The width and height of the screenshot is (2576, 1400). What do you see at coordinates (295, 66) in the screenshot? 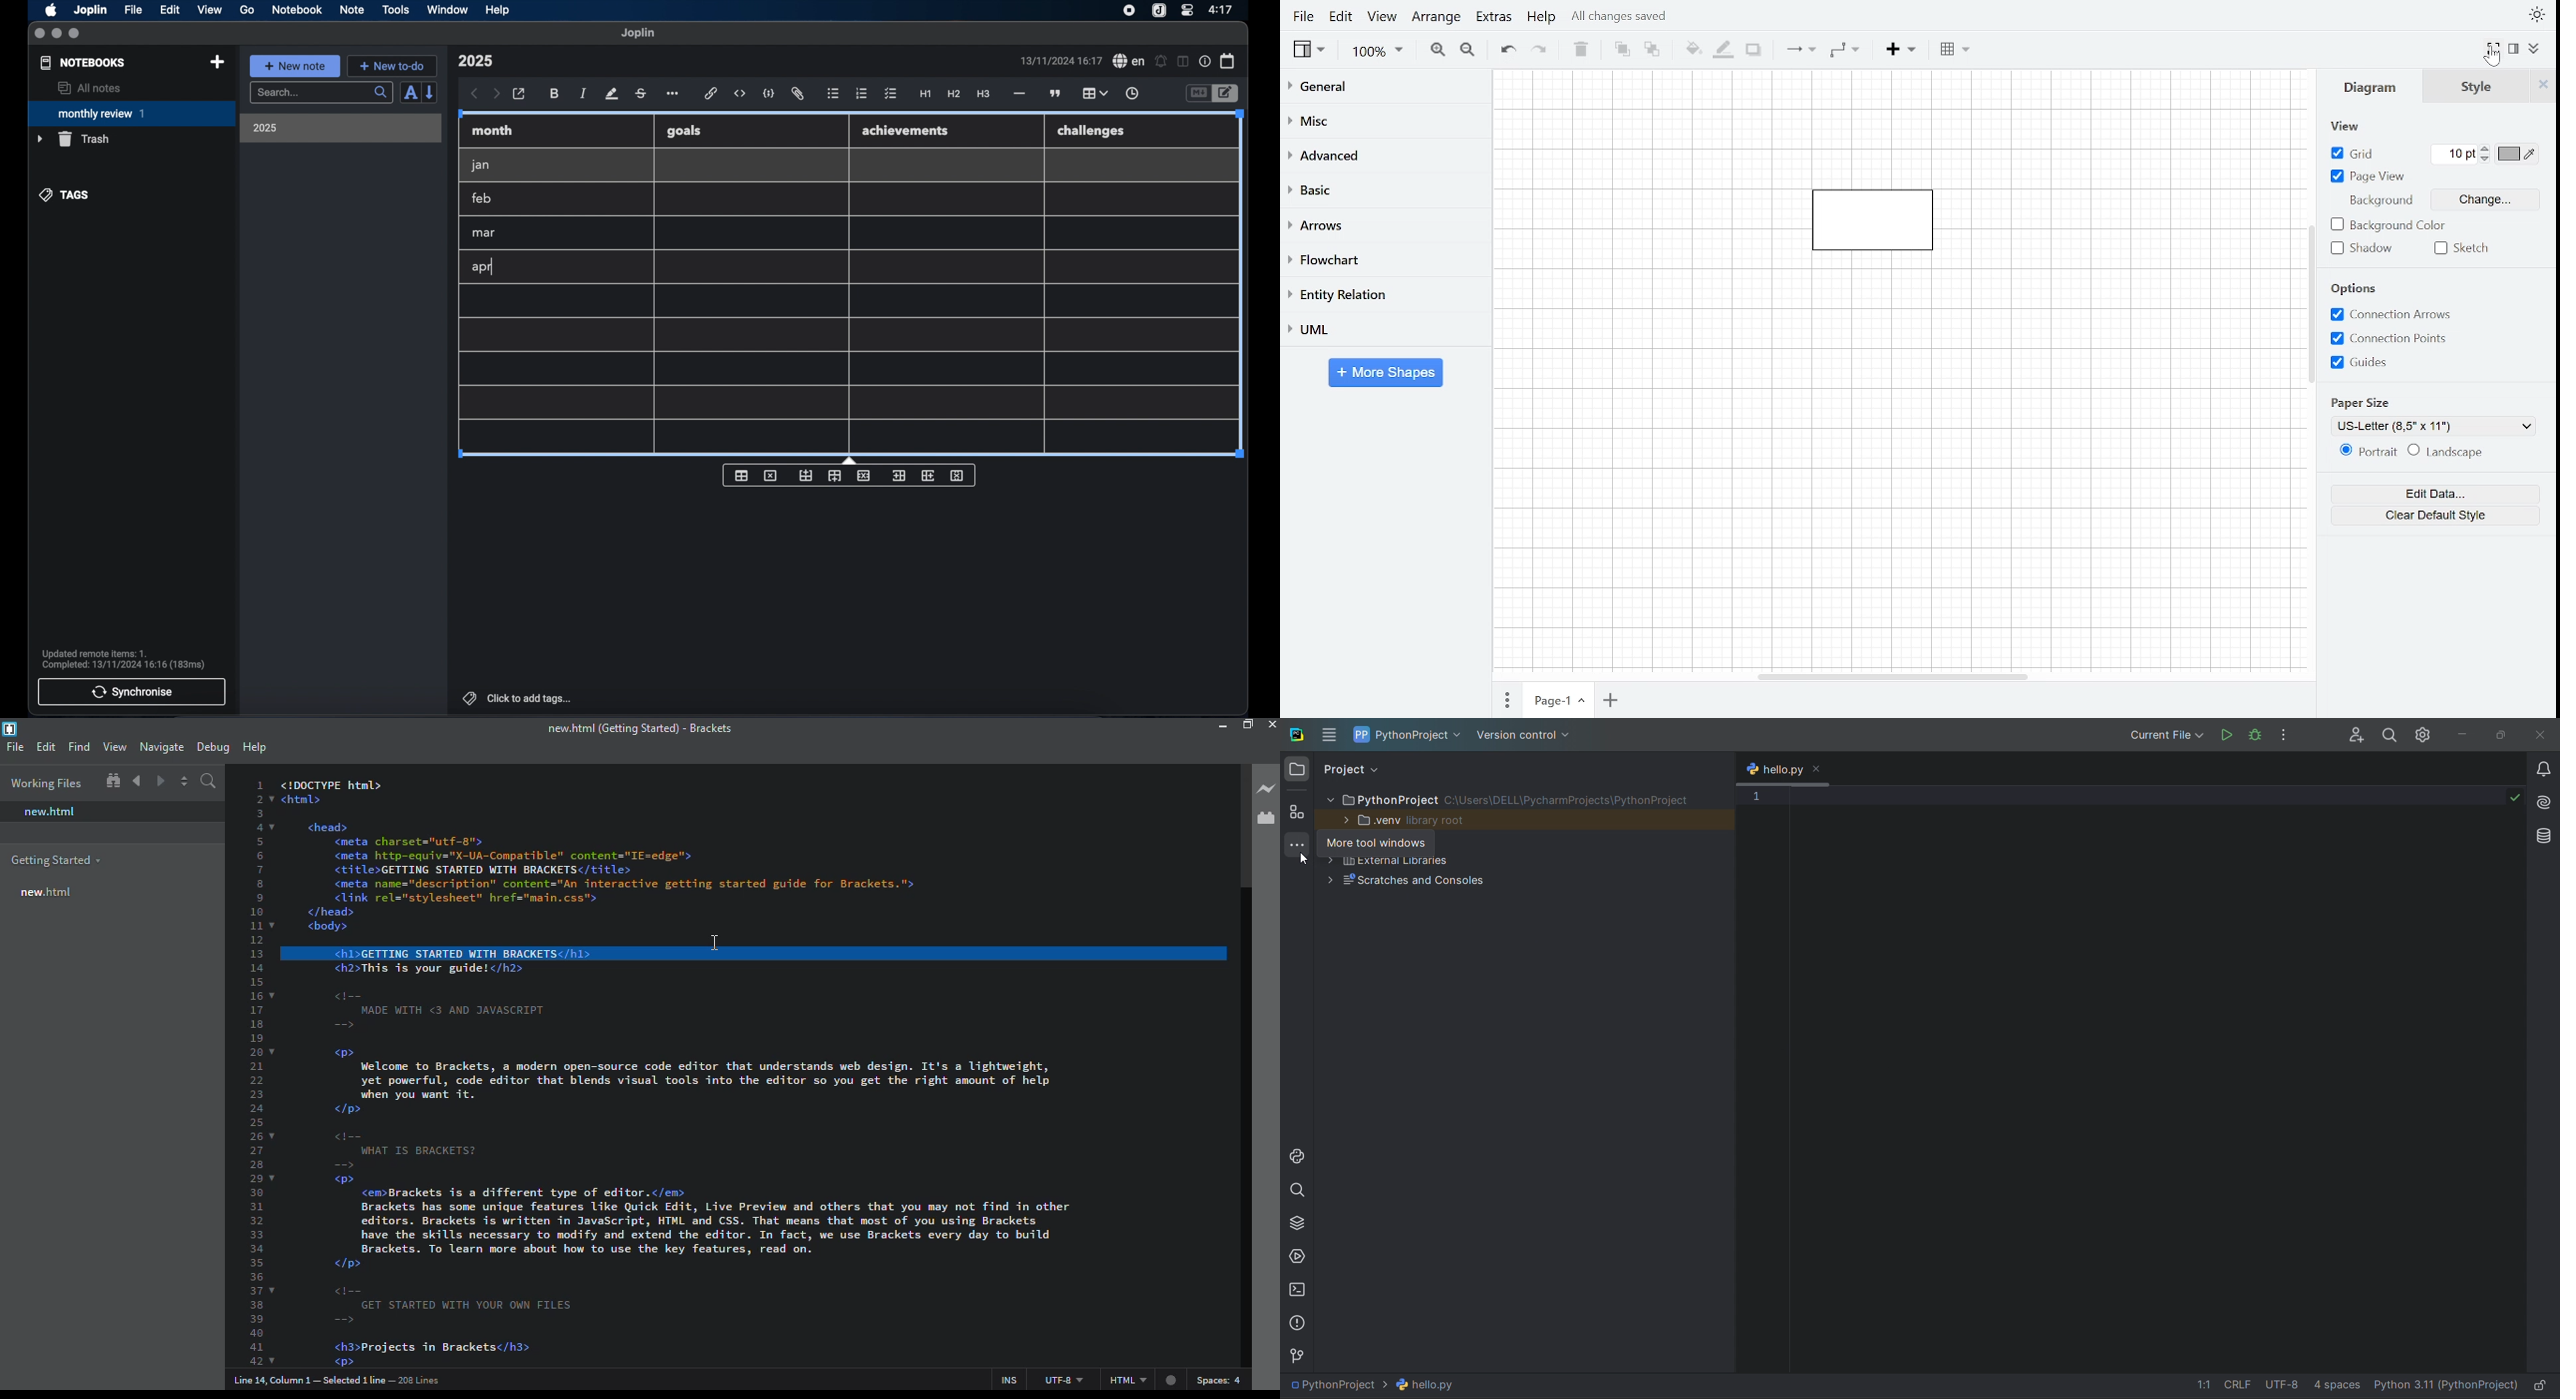
I see `new note` at bounding box center [295, 66].